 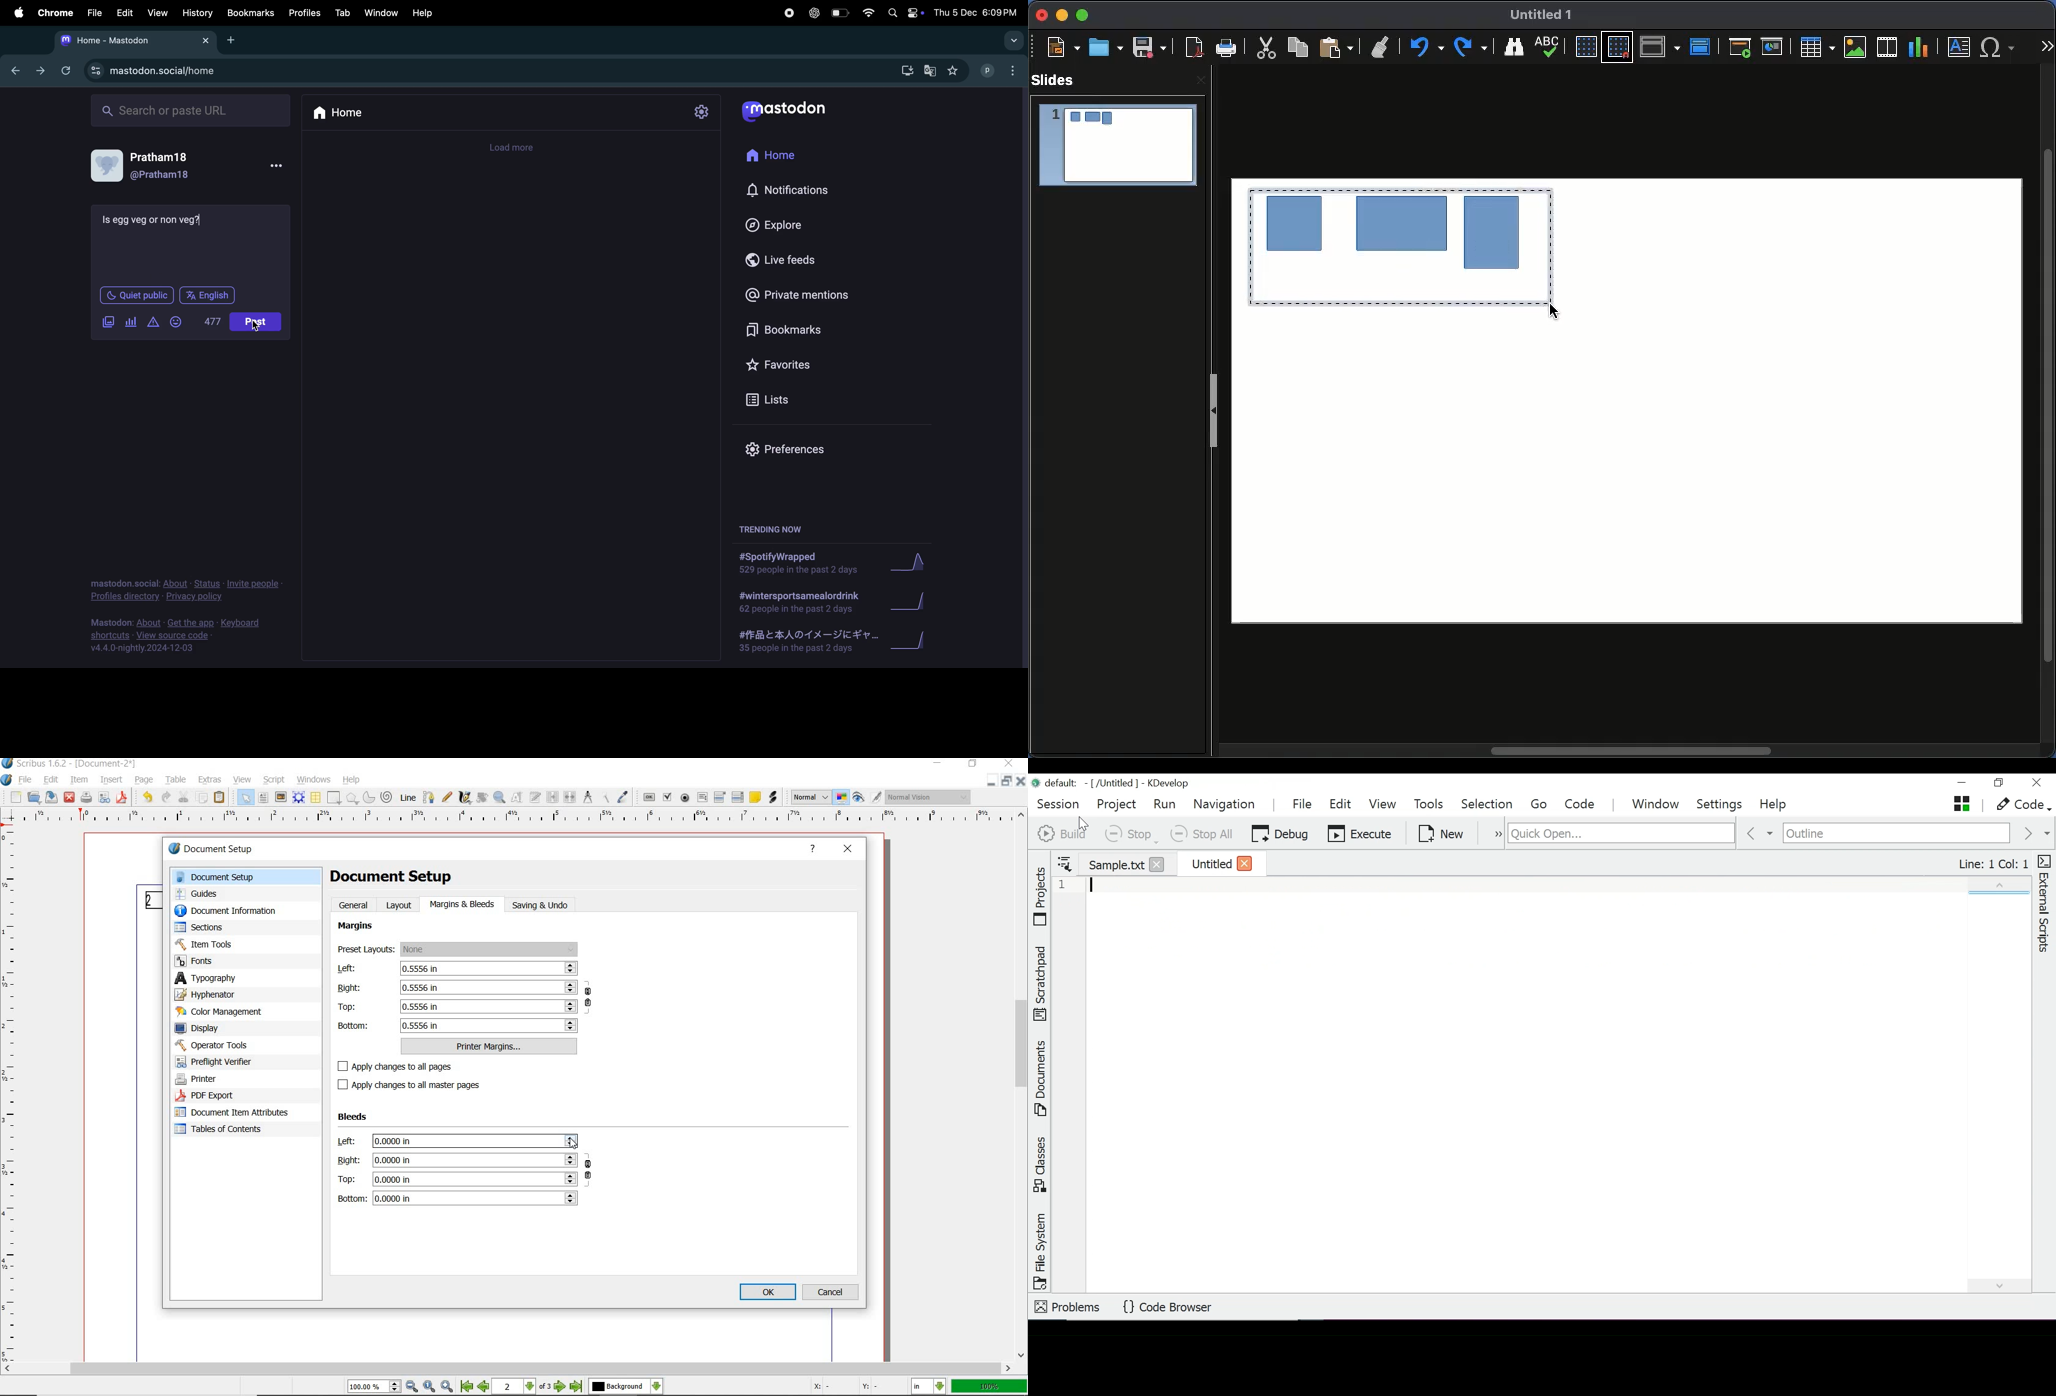 What do you see at coordinates (933, 72) in the screenshot?
I see `google translate` at bounding box center [933, 72].